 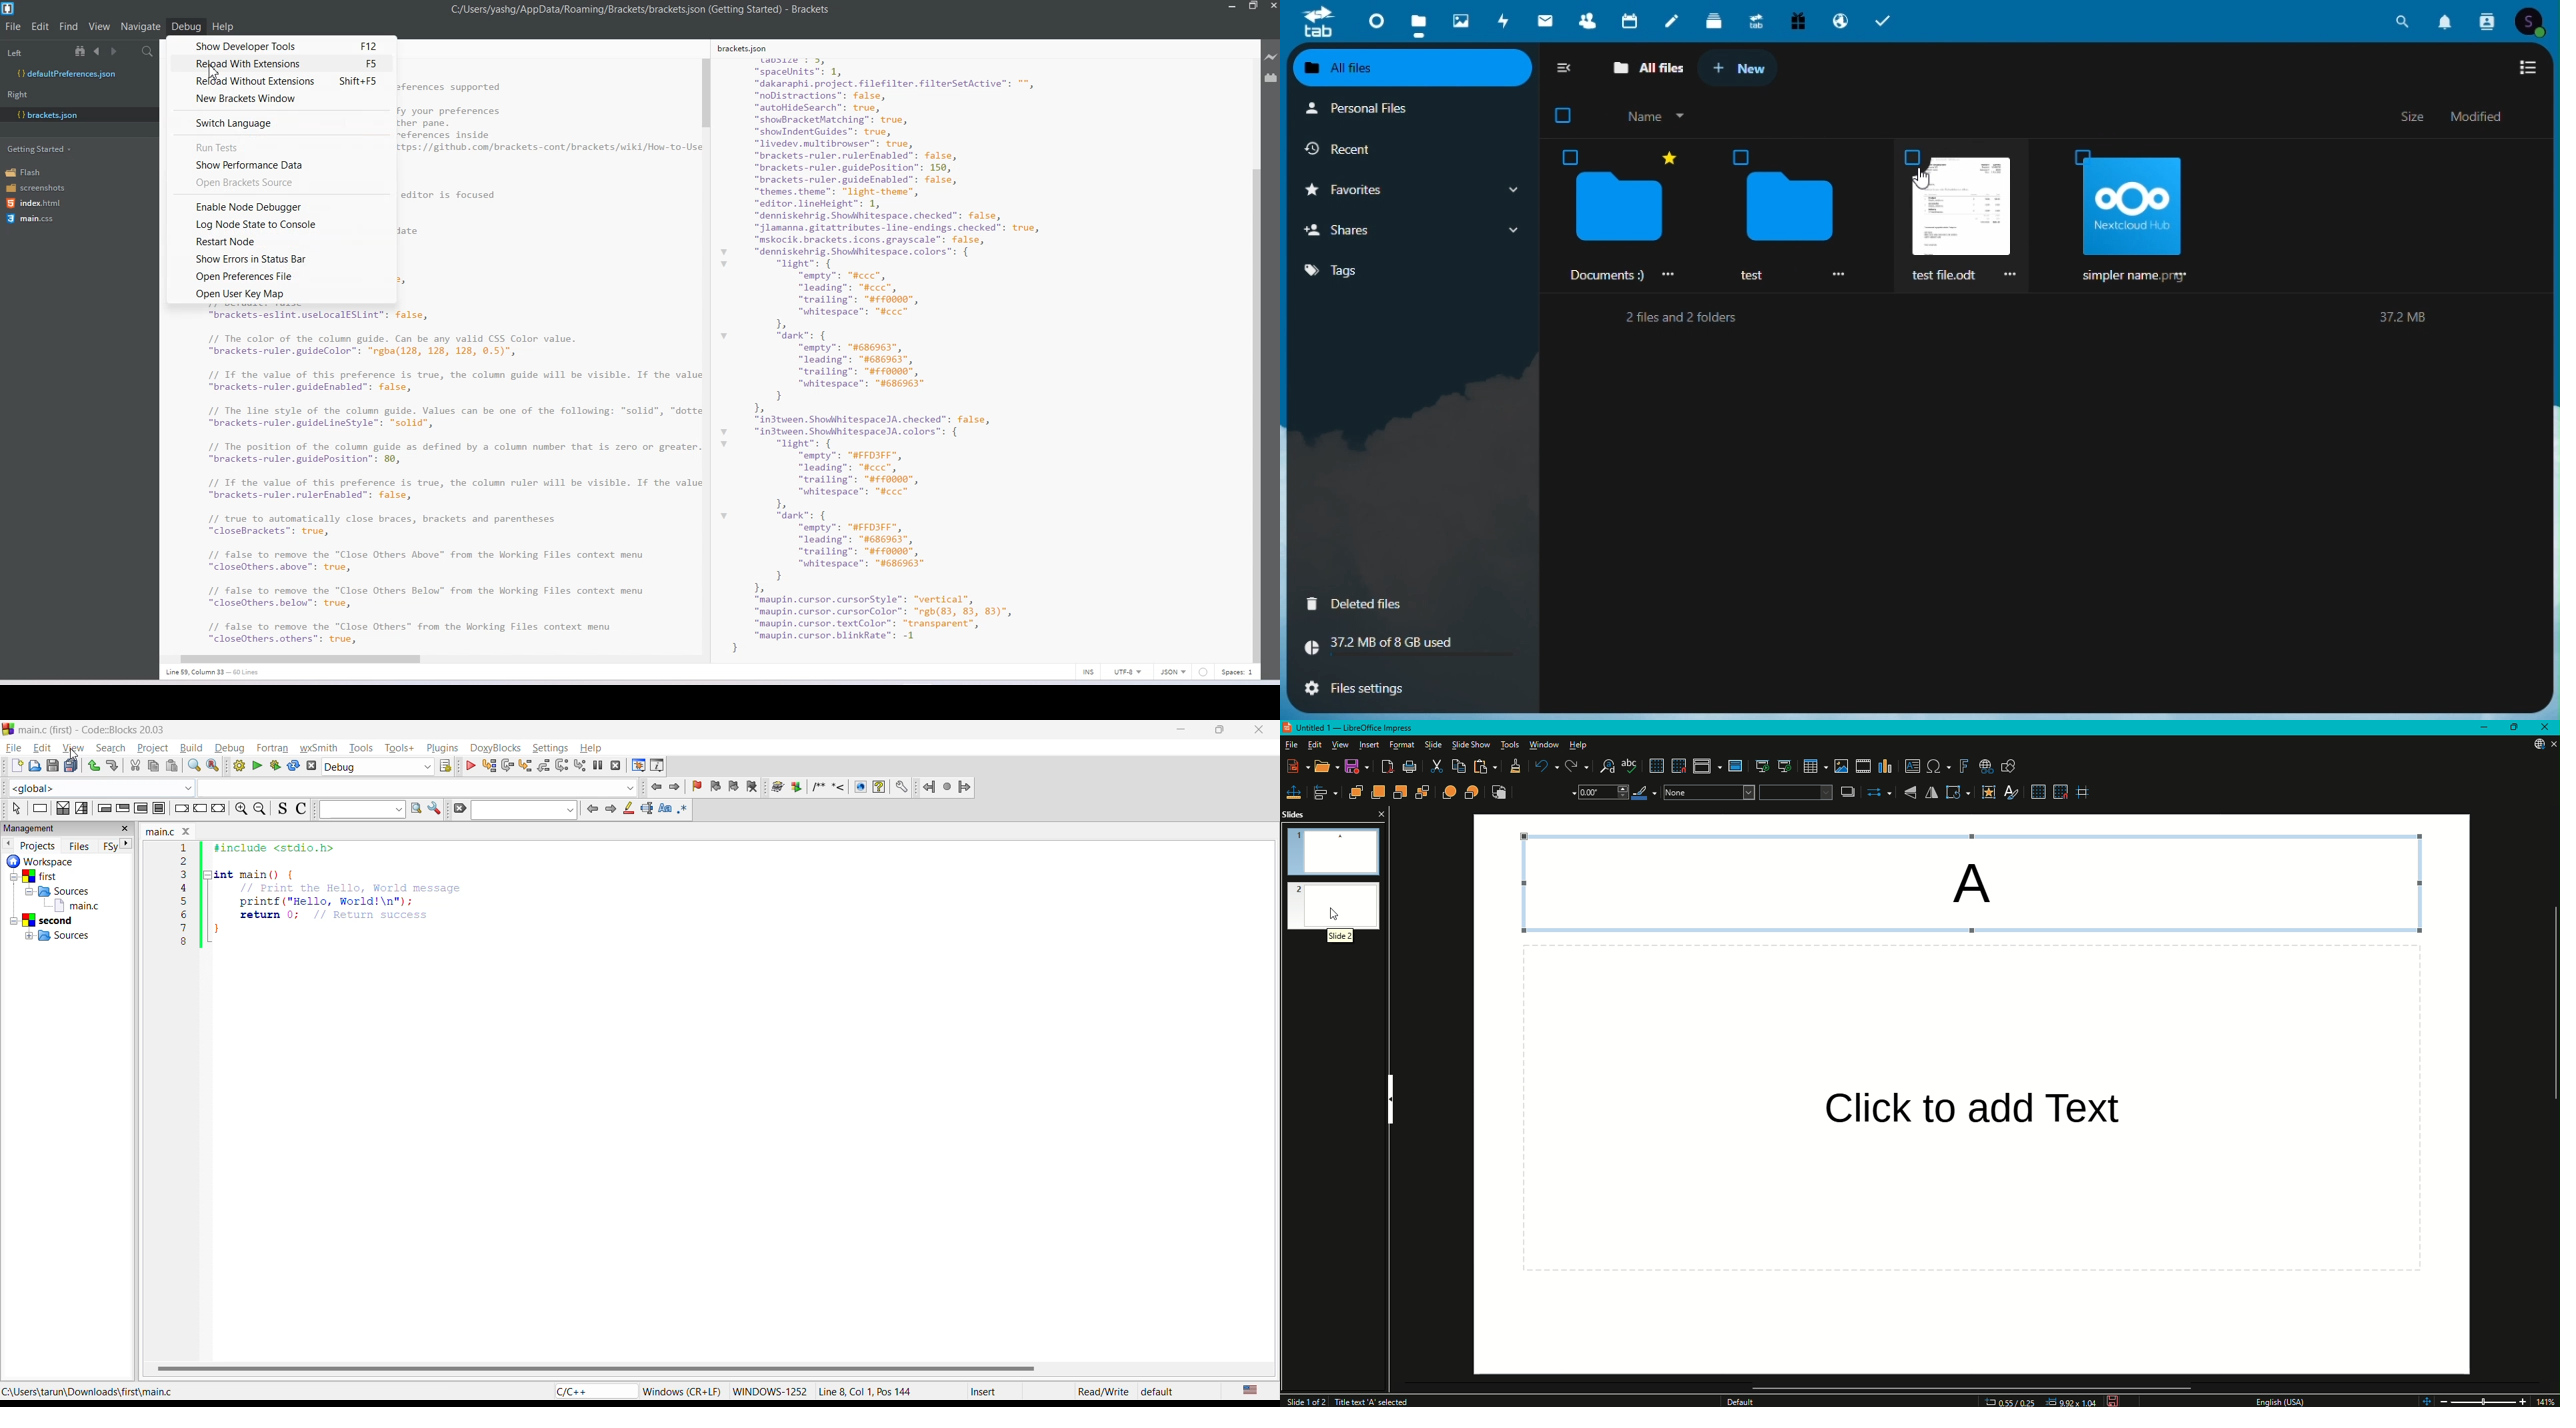 What do you see at coordinates (1418, 19) in the screenshot?
I see `Files` at bounding box center [1418, 19].